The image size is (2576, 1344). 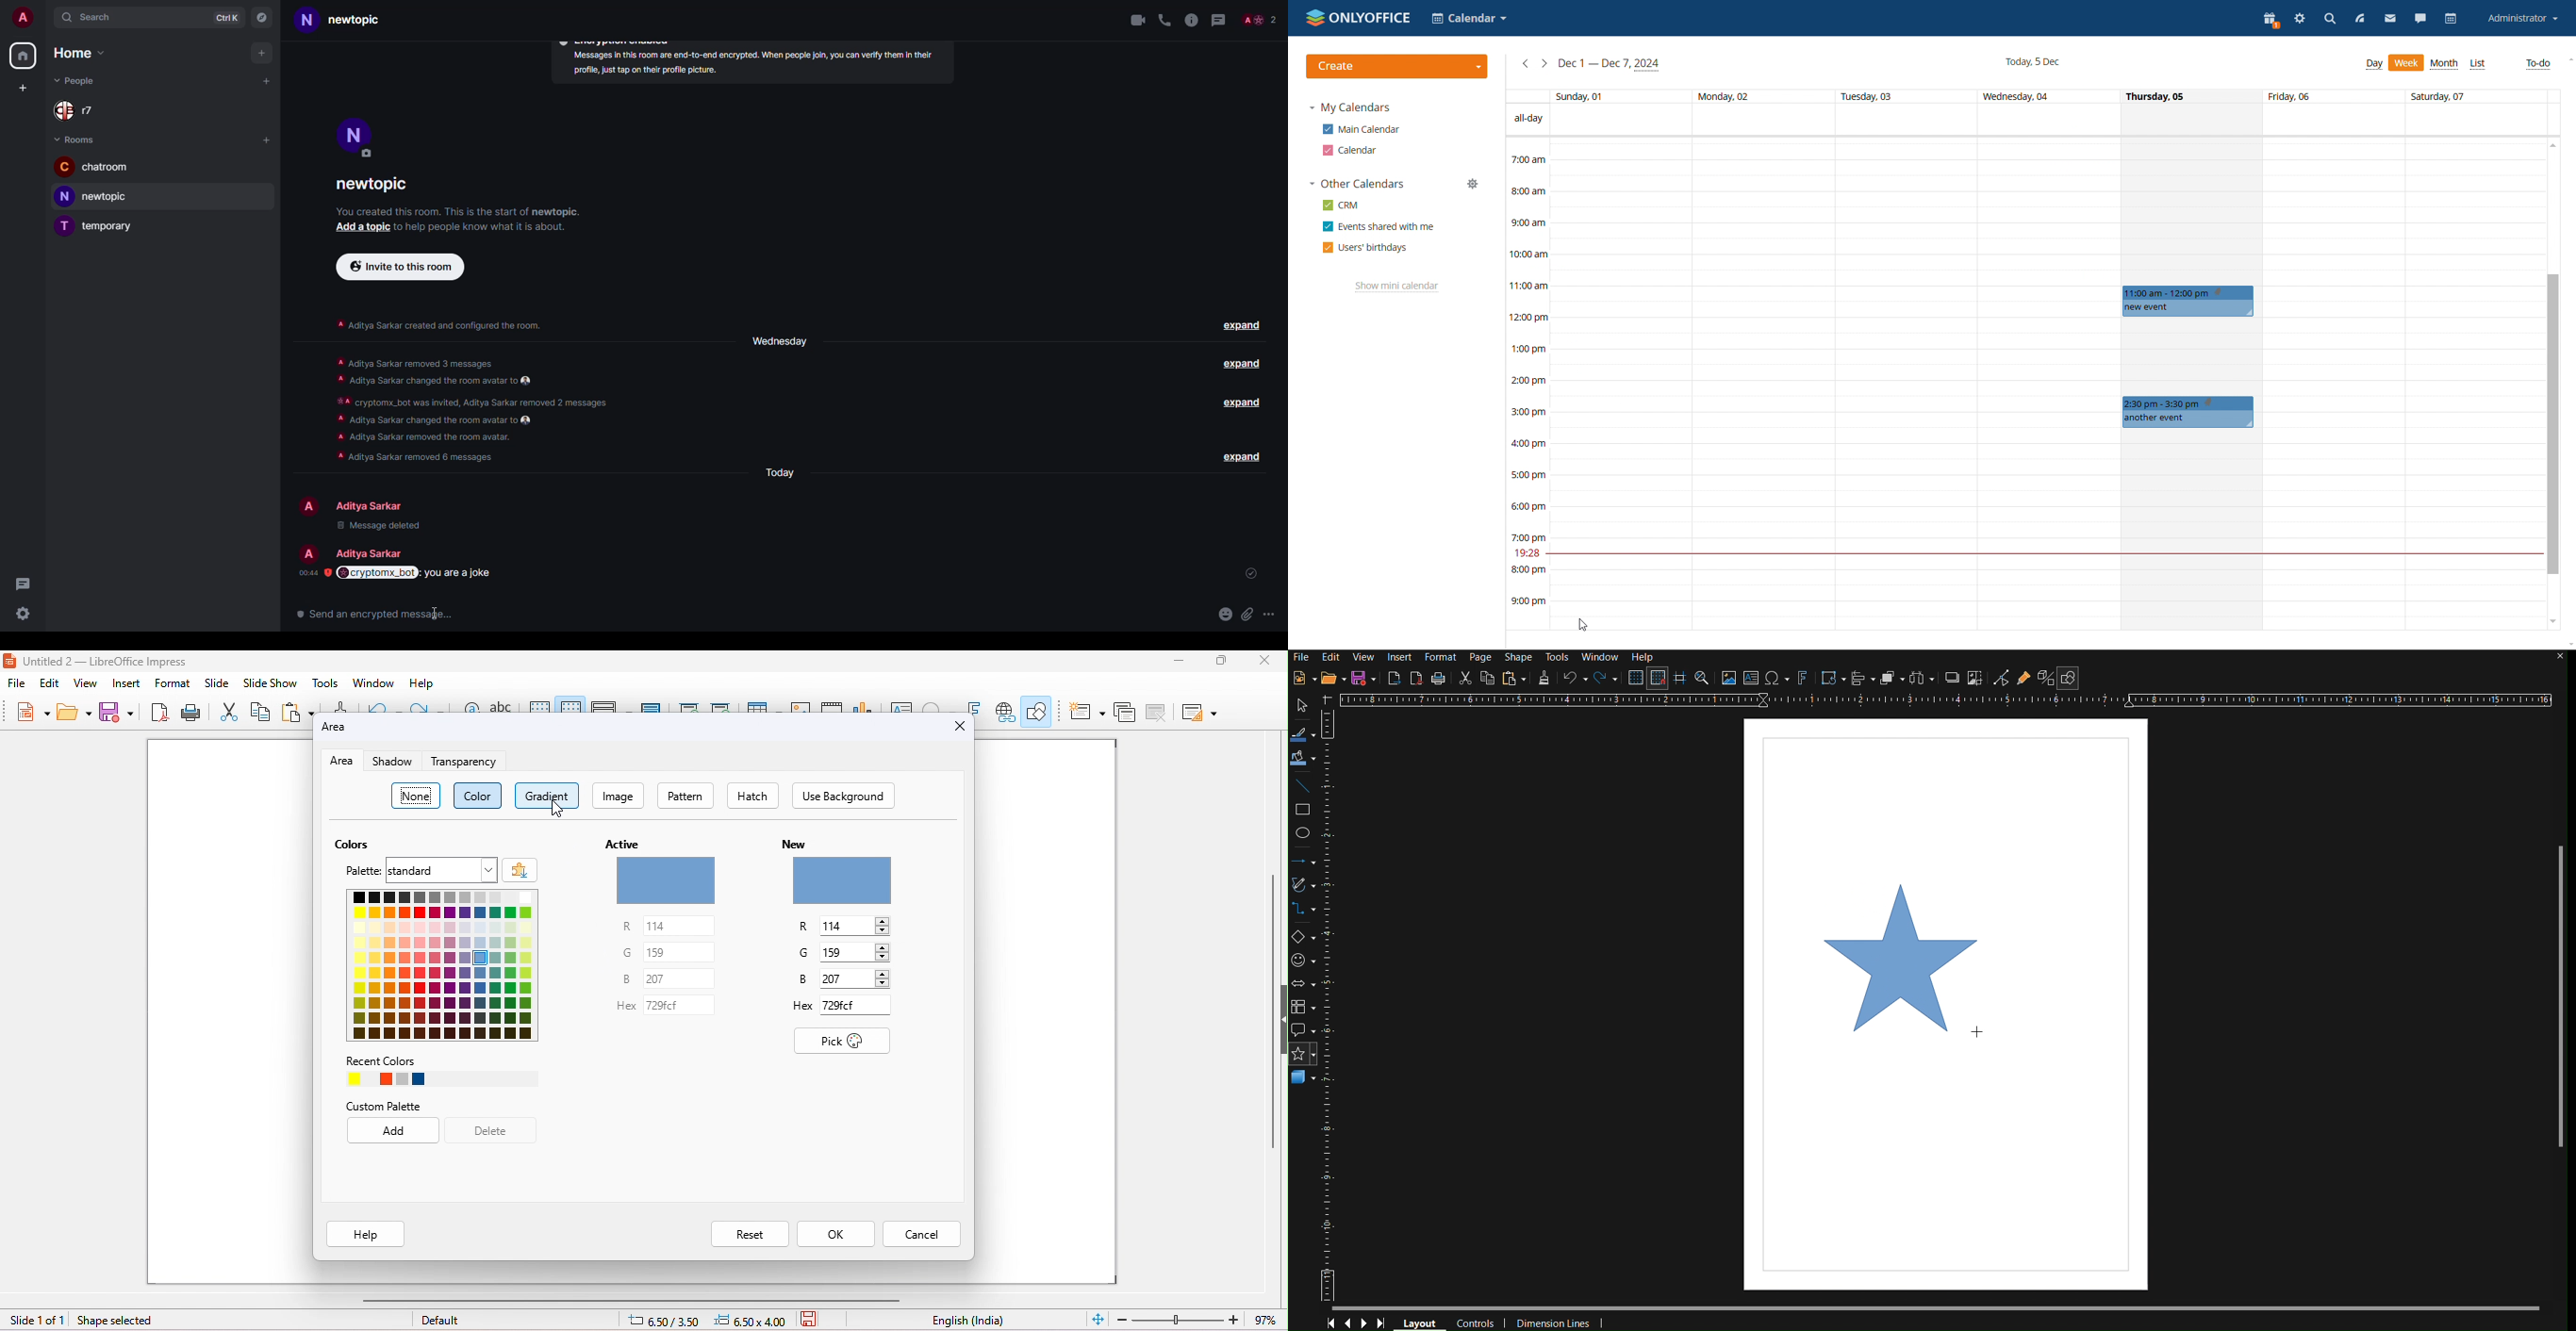 What do you see at coordinates (1528, 192) in the screenshot?
I see `8:00 am` at bounding box center [1528, 192].